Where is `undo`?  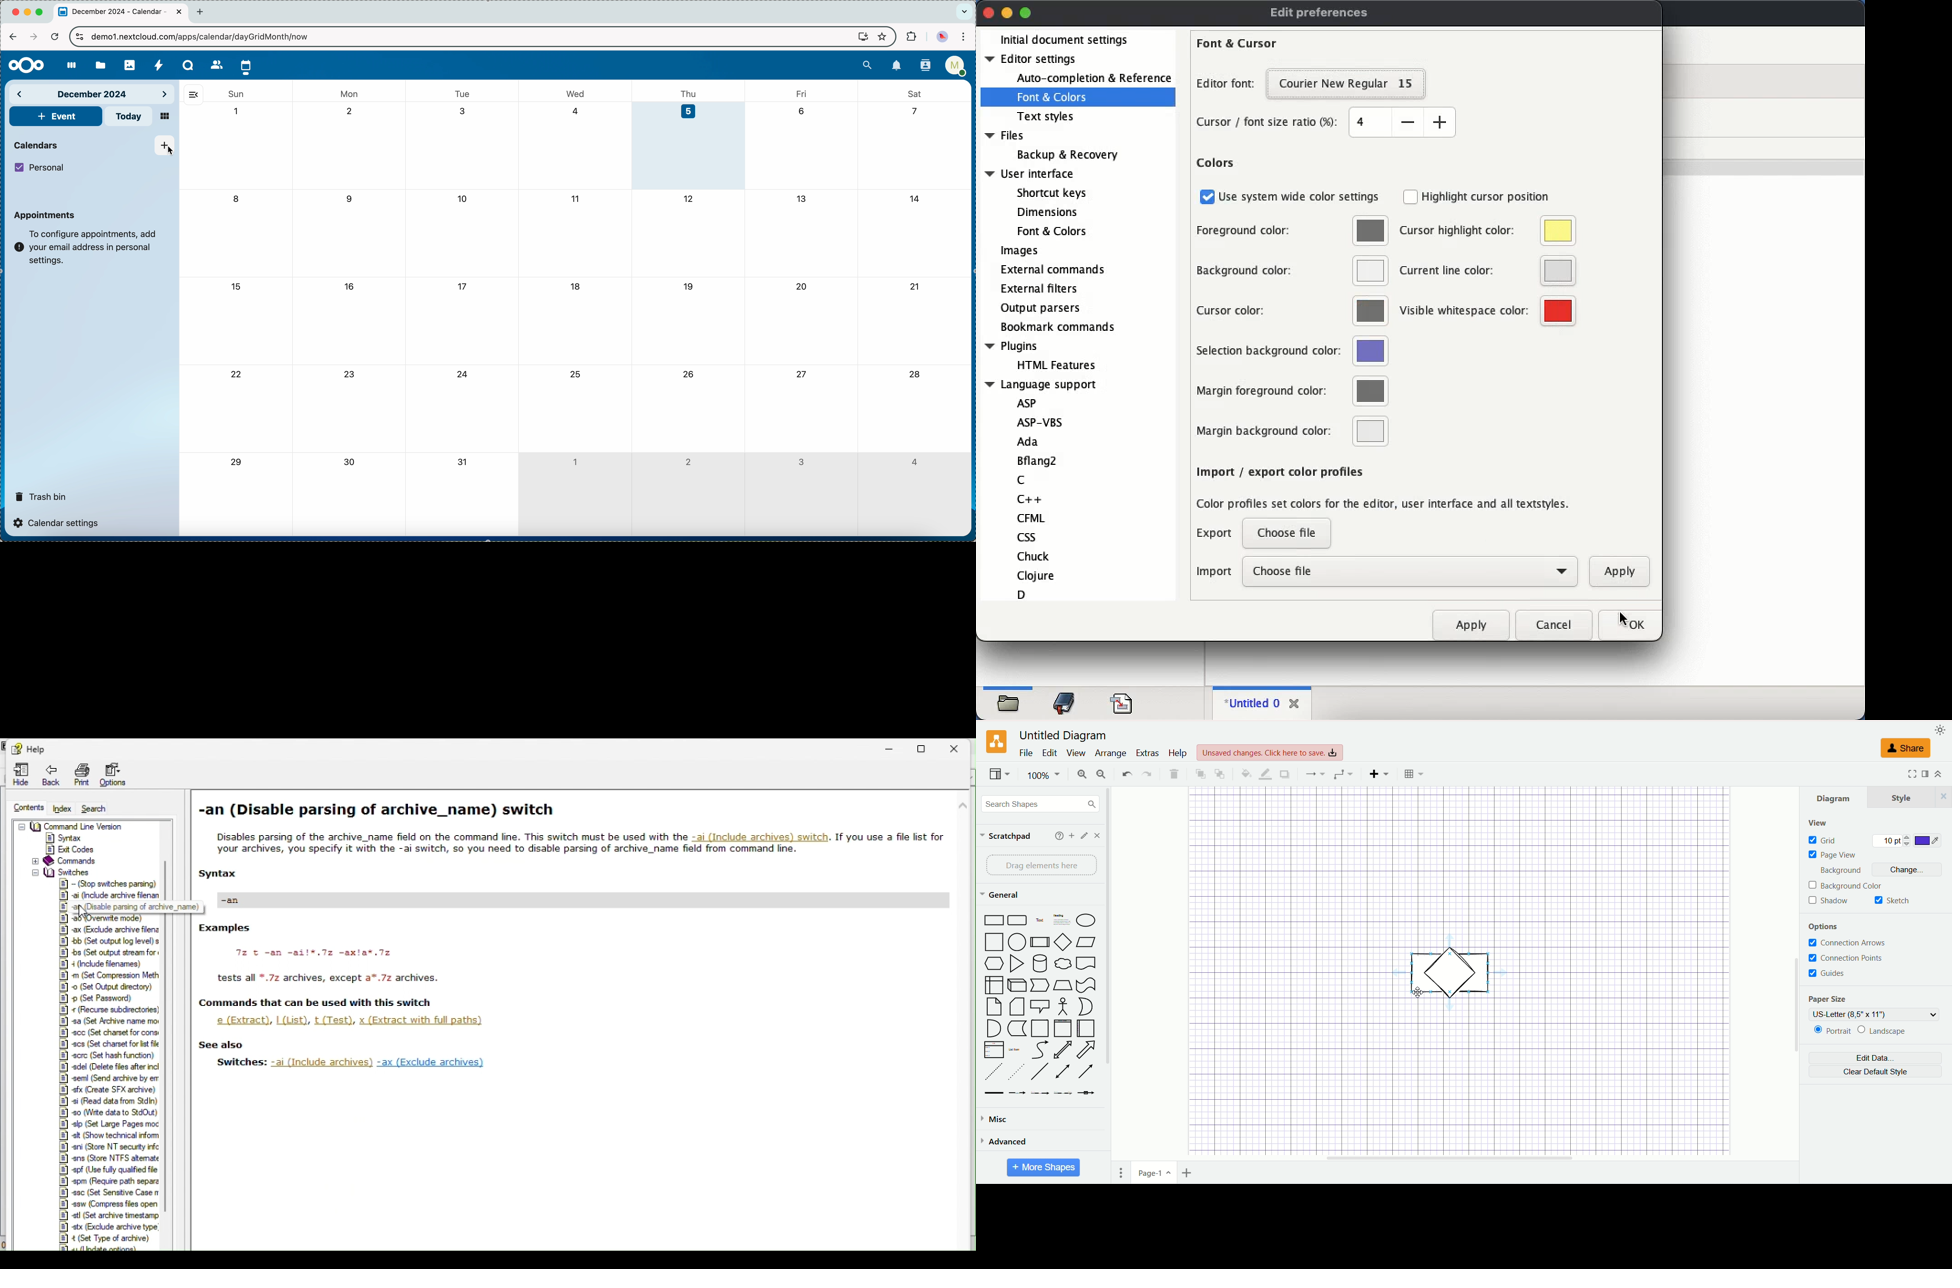
undo is located at coordinates (1126, 774).